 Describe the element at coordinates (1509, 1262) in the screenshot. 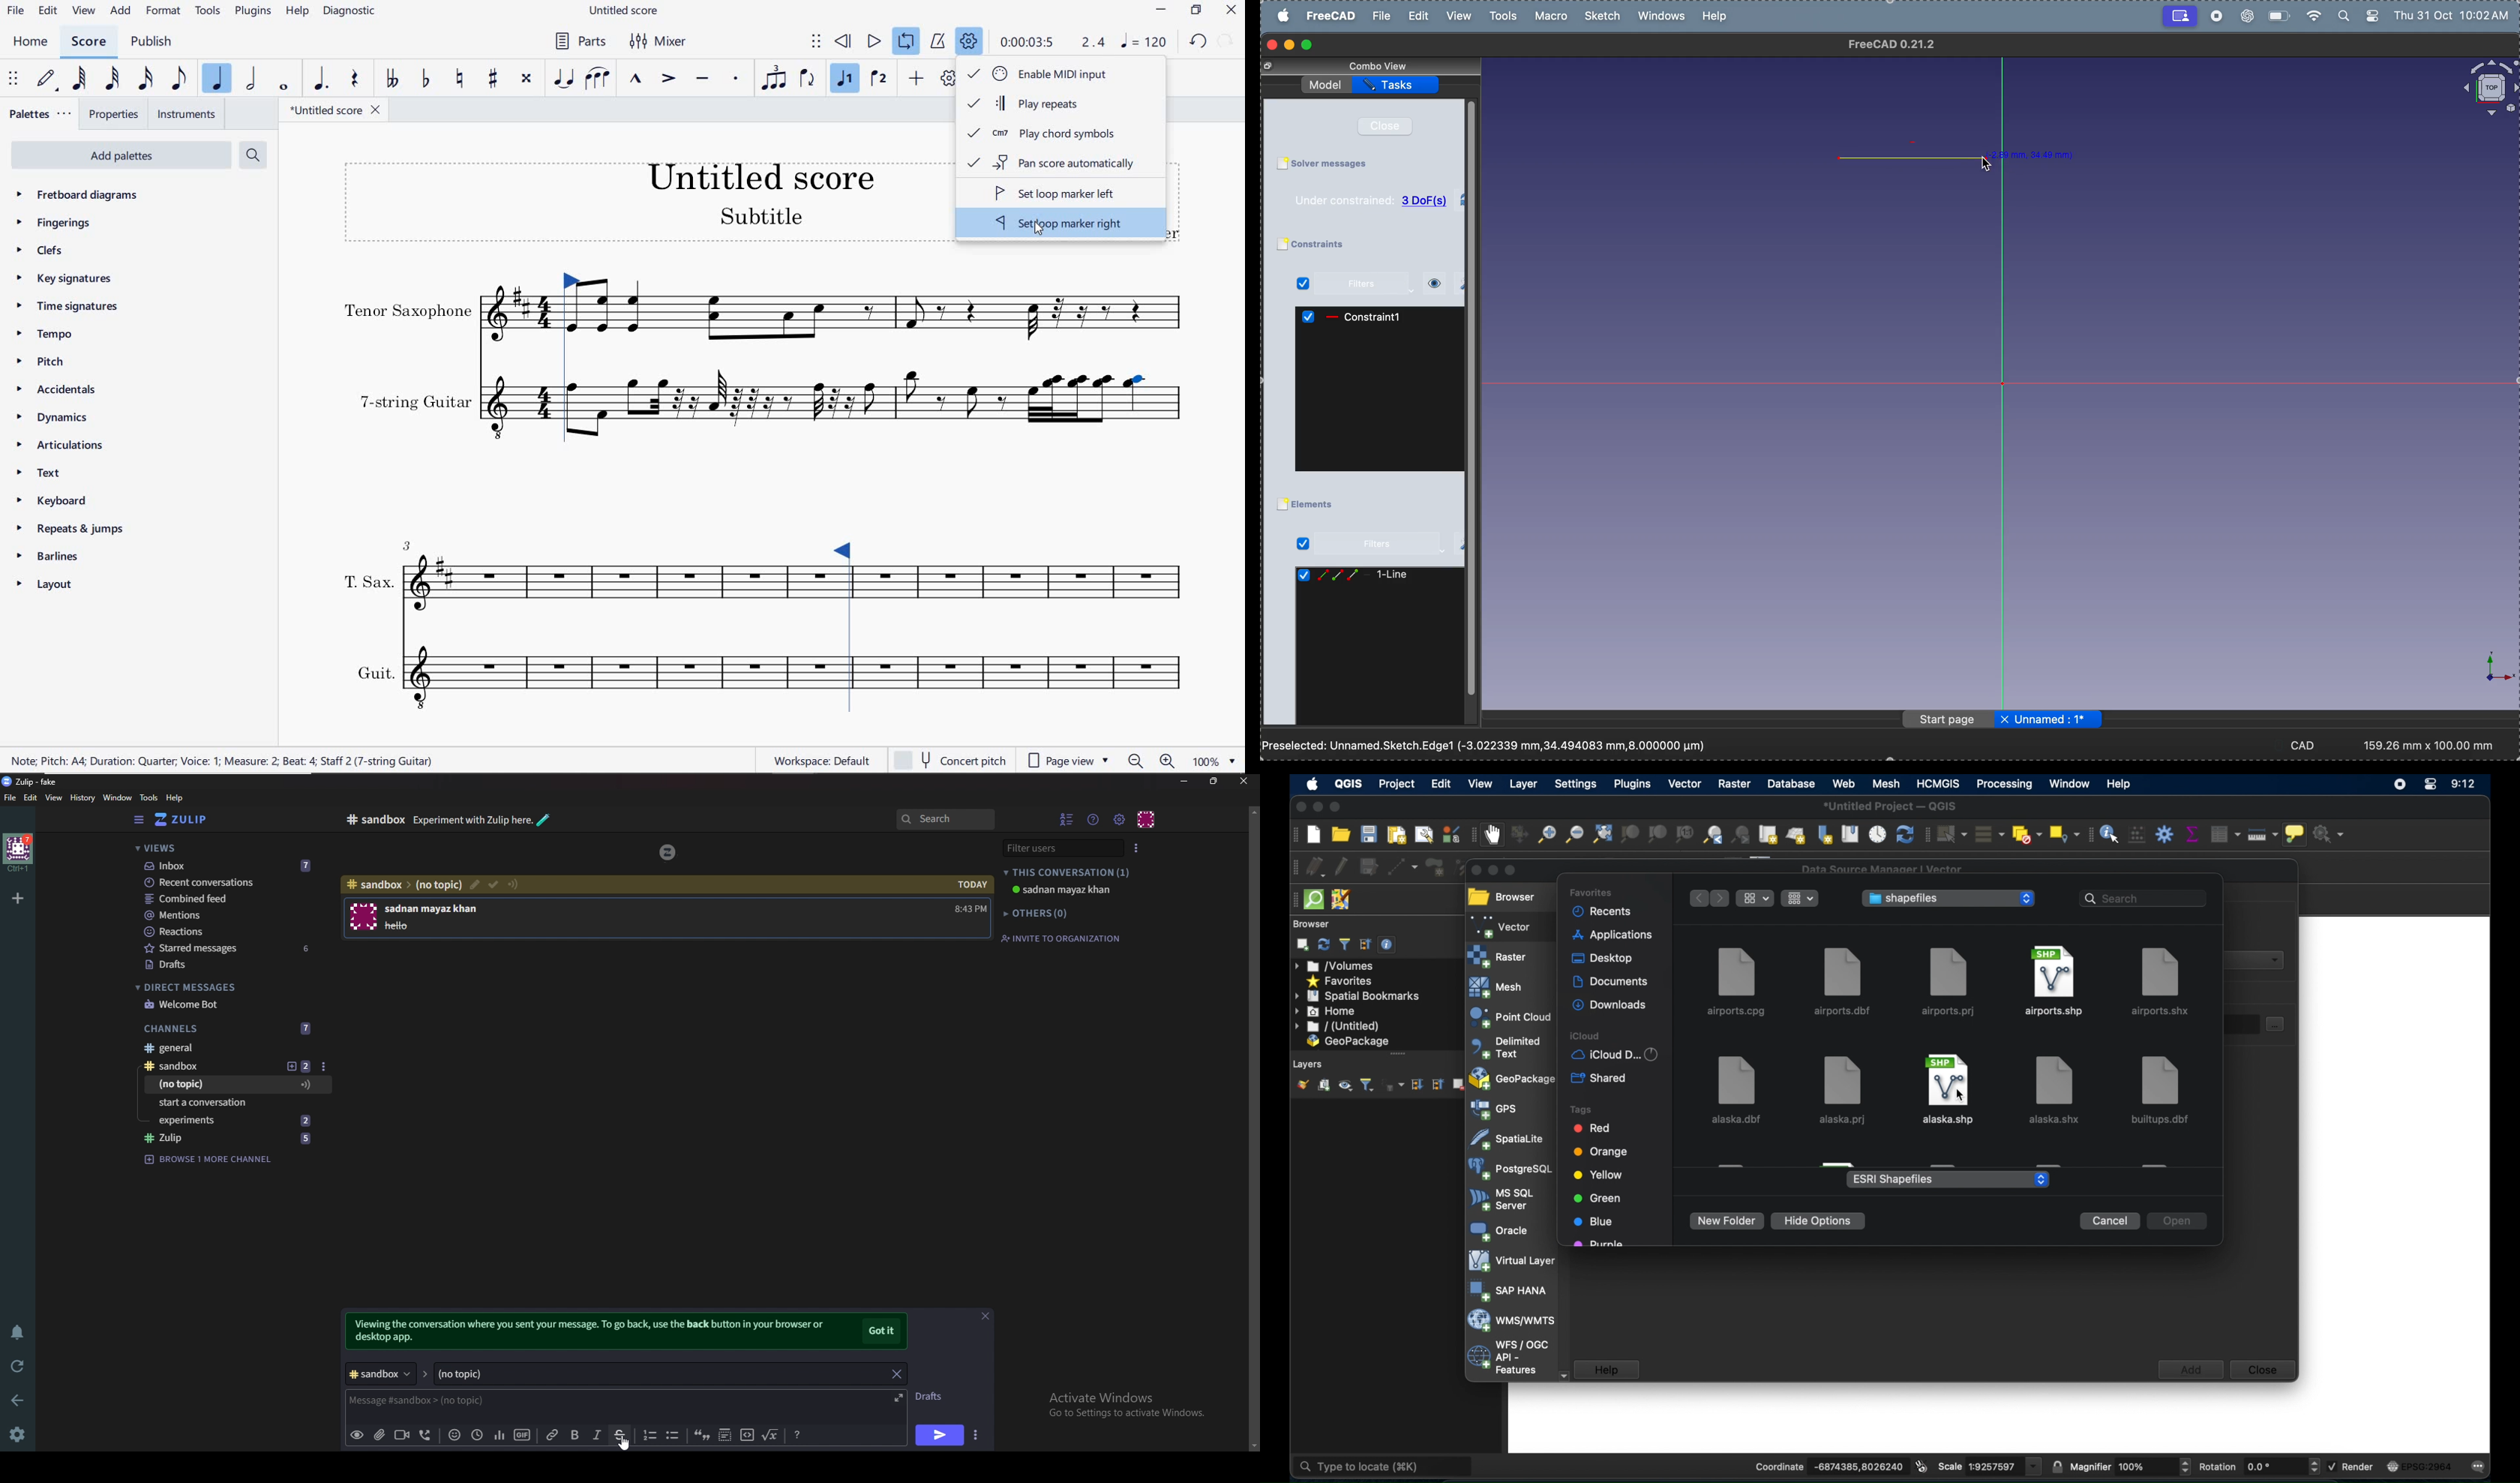

I see `virtual layer` at that location.